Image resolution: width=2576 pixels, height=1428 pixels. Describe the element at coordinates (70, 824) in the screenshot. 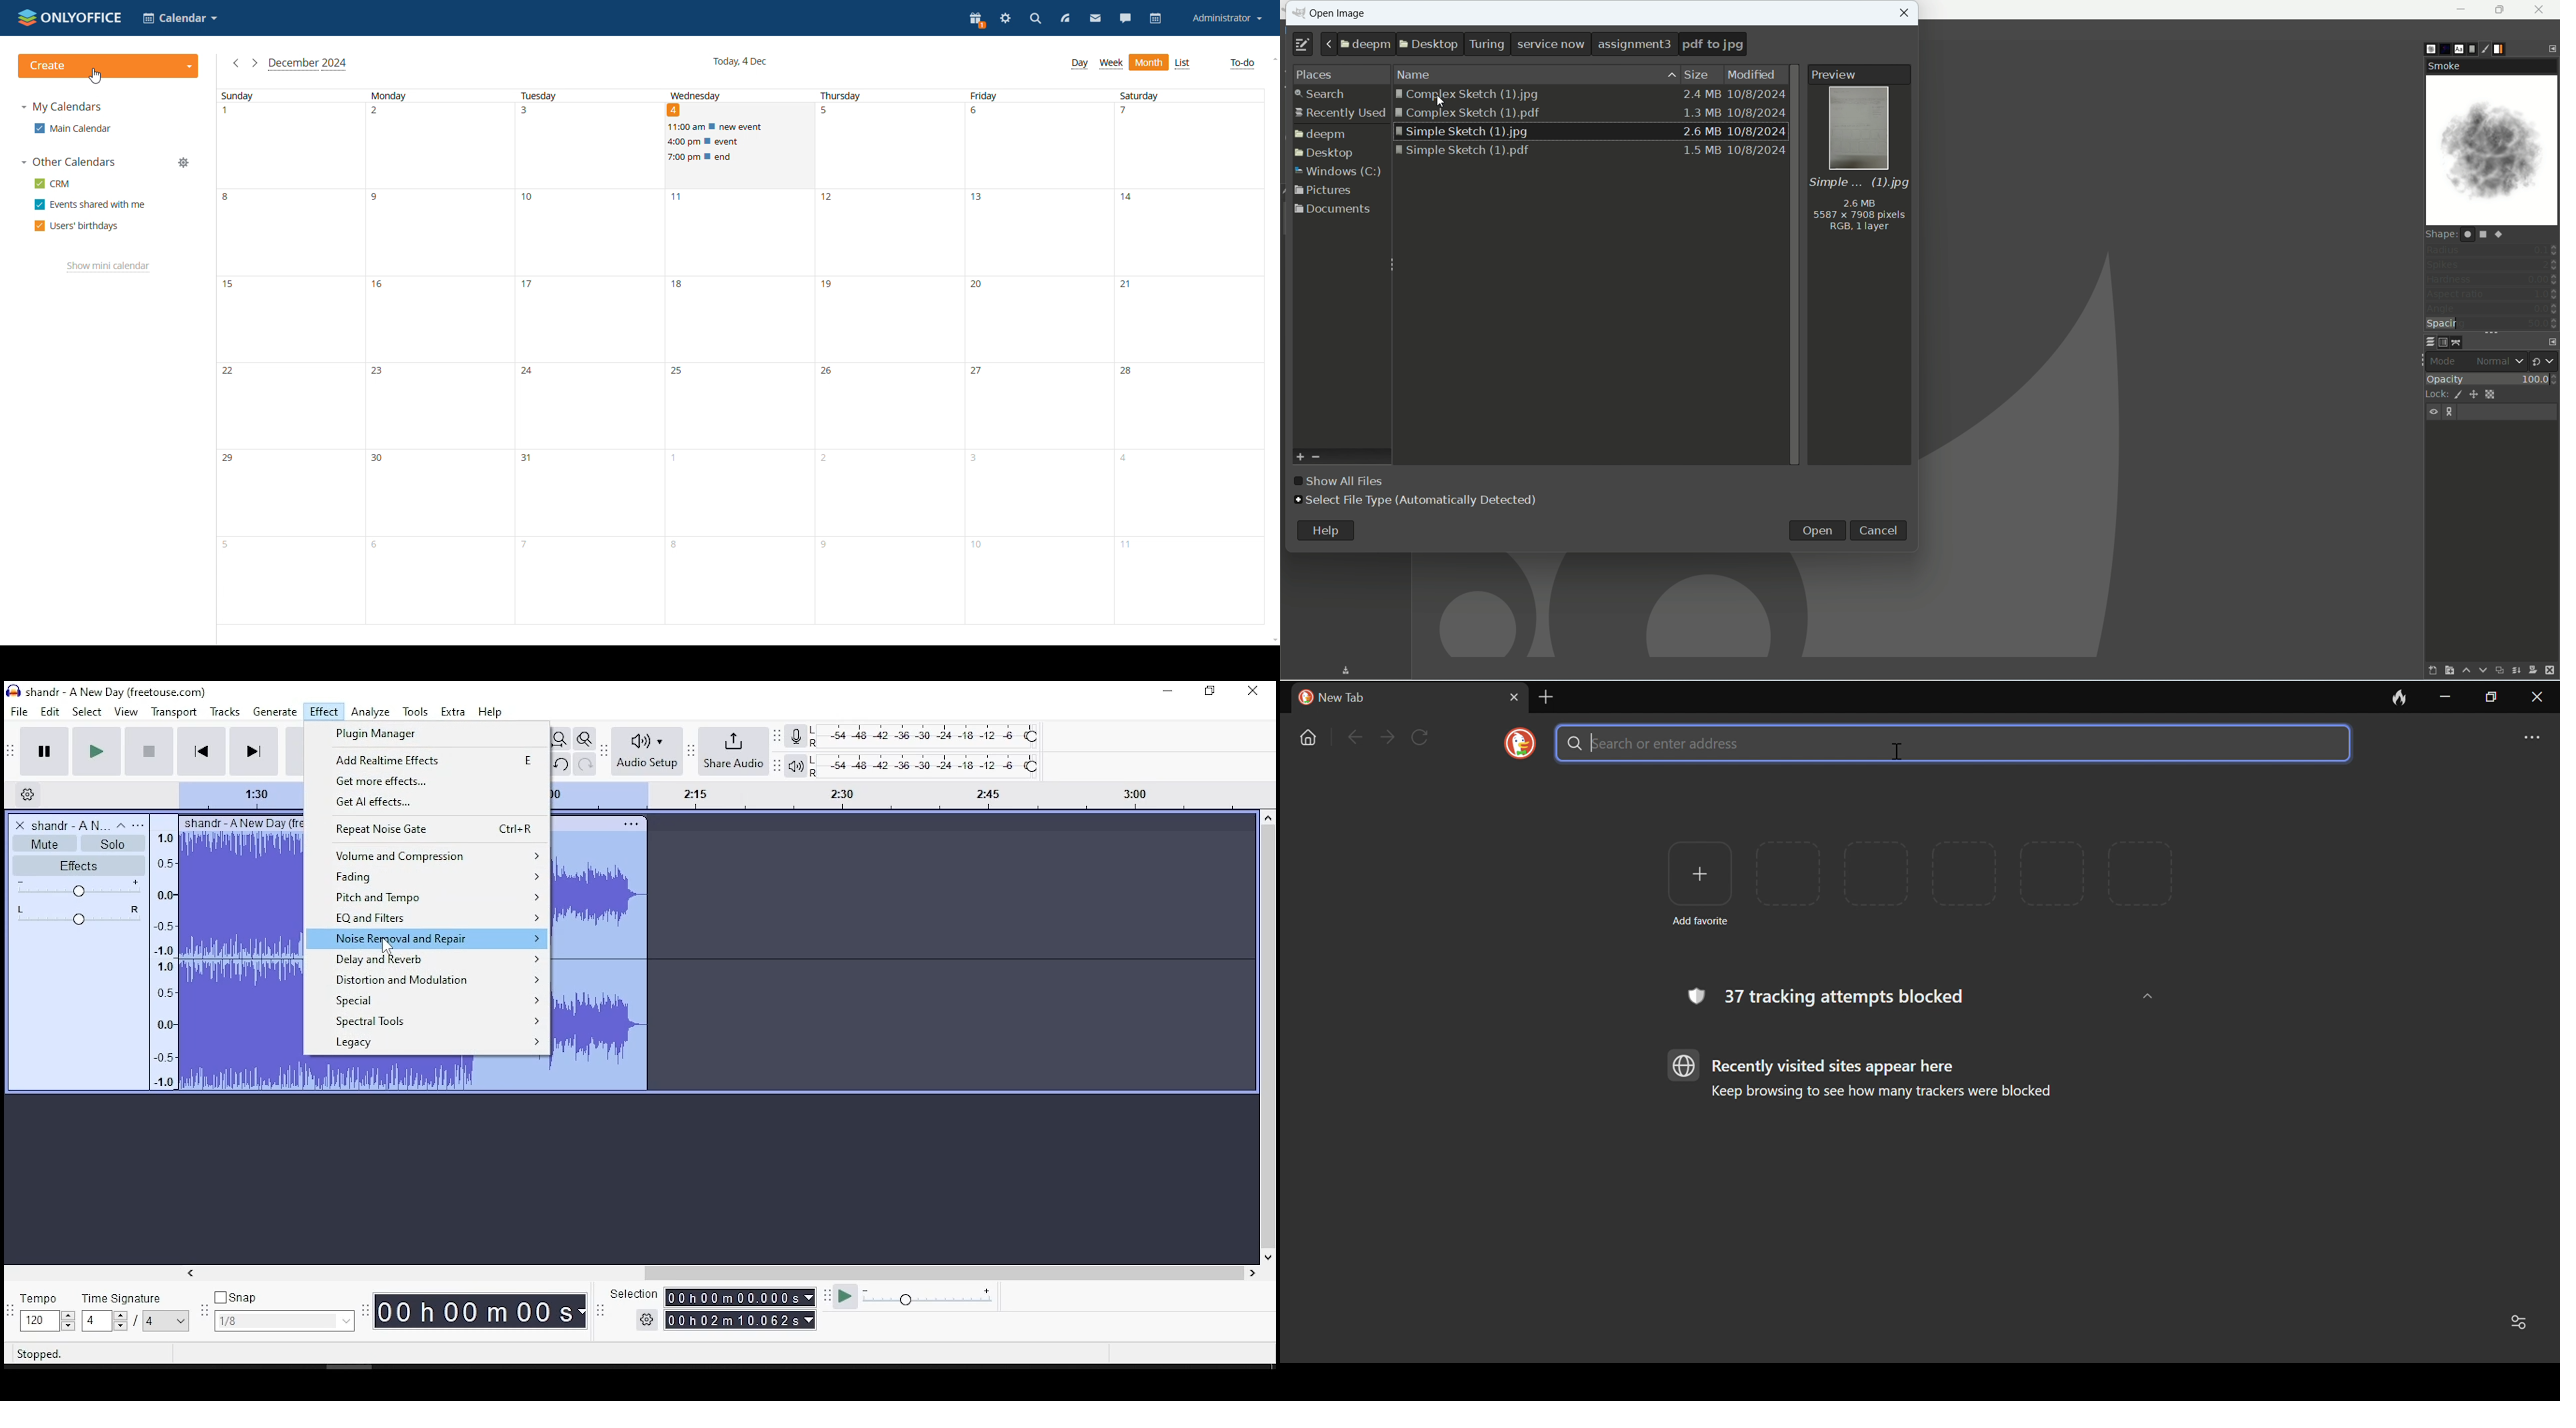

I see `audio name` at that location.